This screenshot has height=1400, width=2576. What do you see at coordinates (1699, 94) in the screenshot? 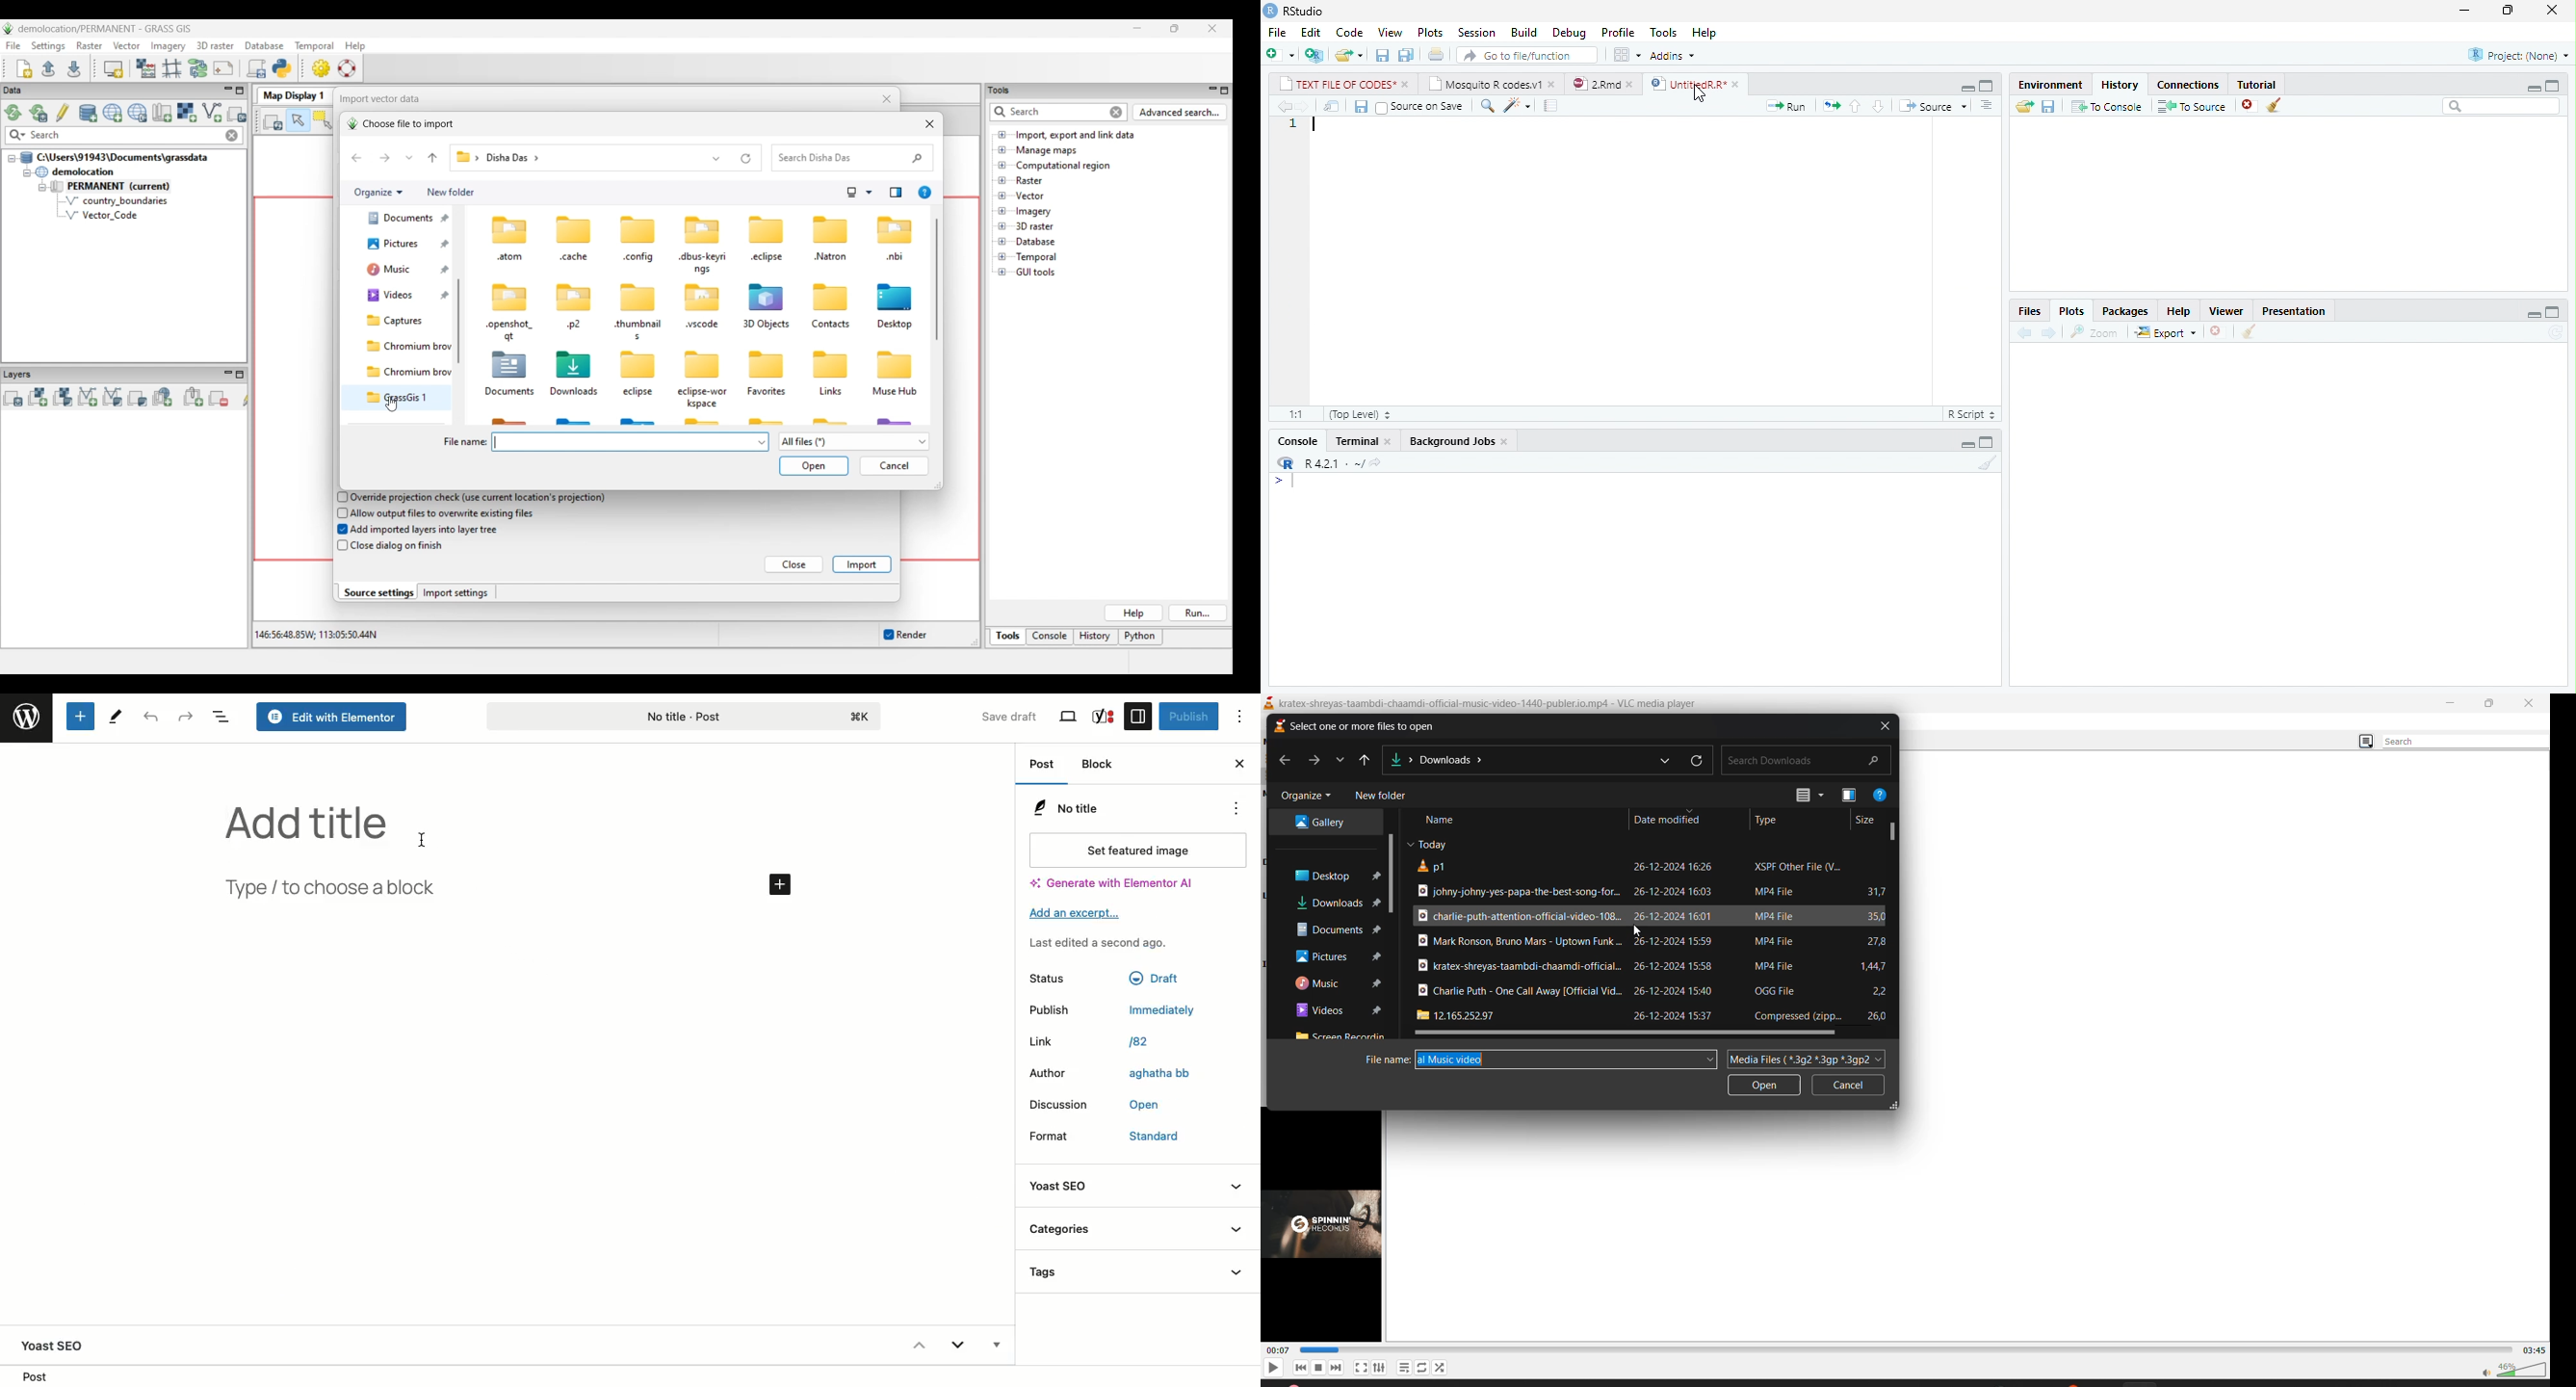
I see `cursor` at bounding box center [1699, 94].